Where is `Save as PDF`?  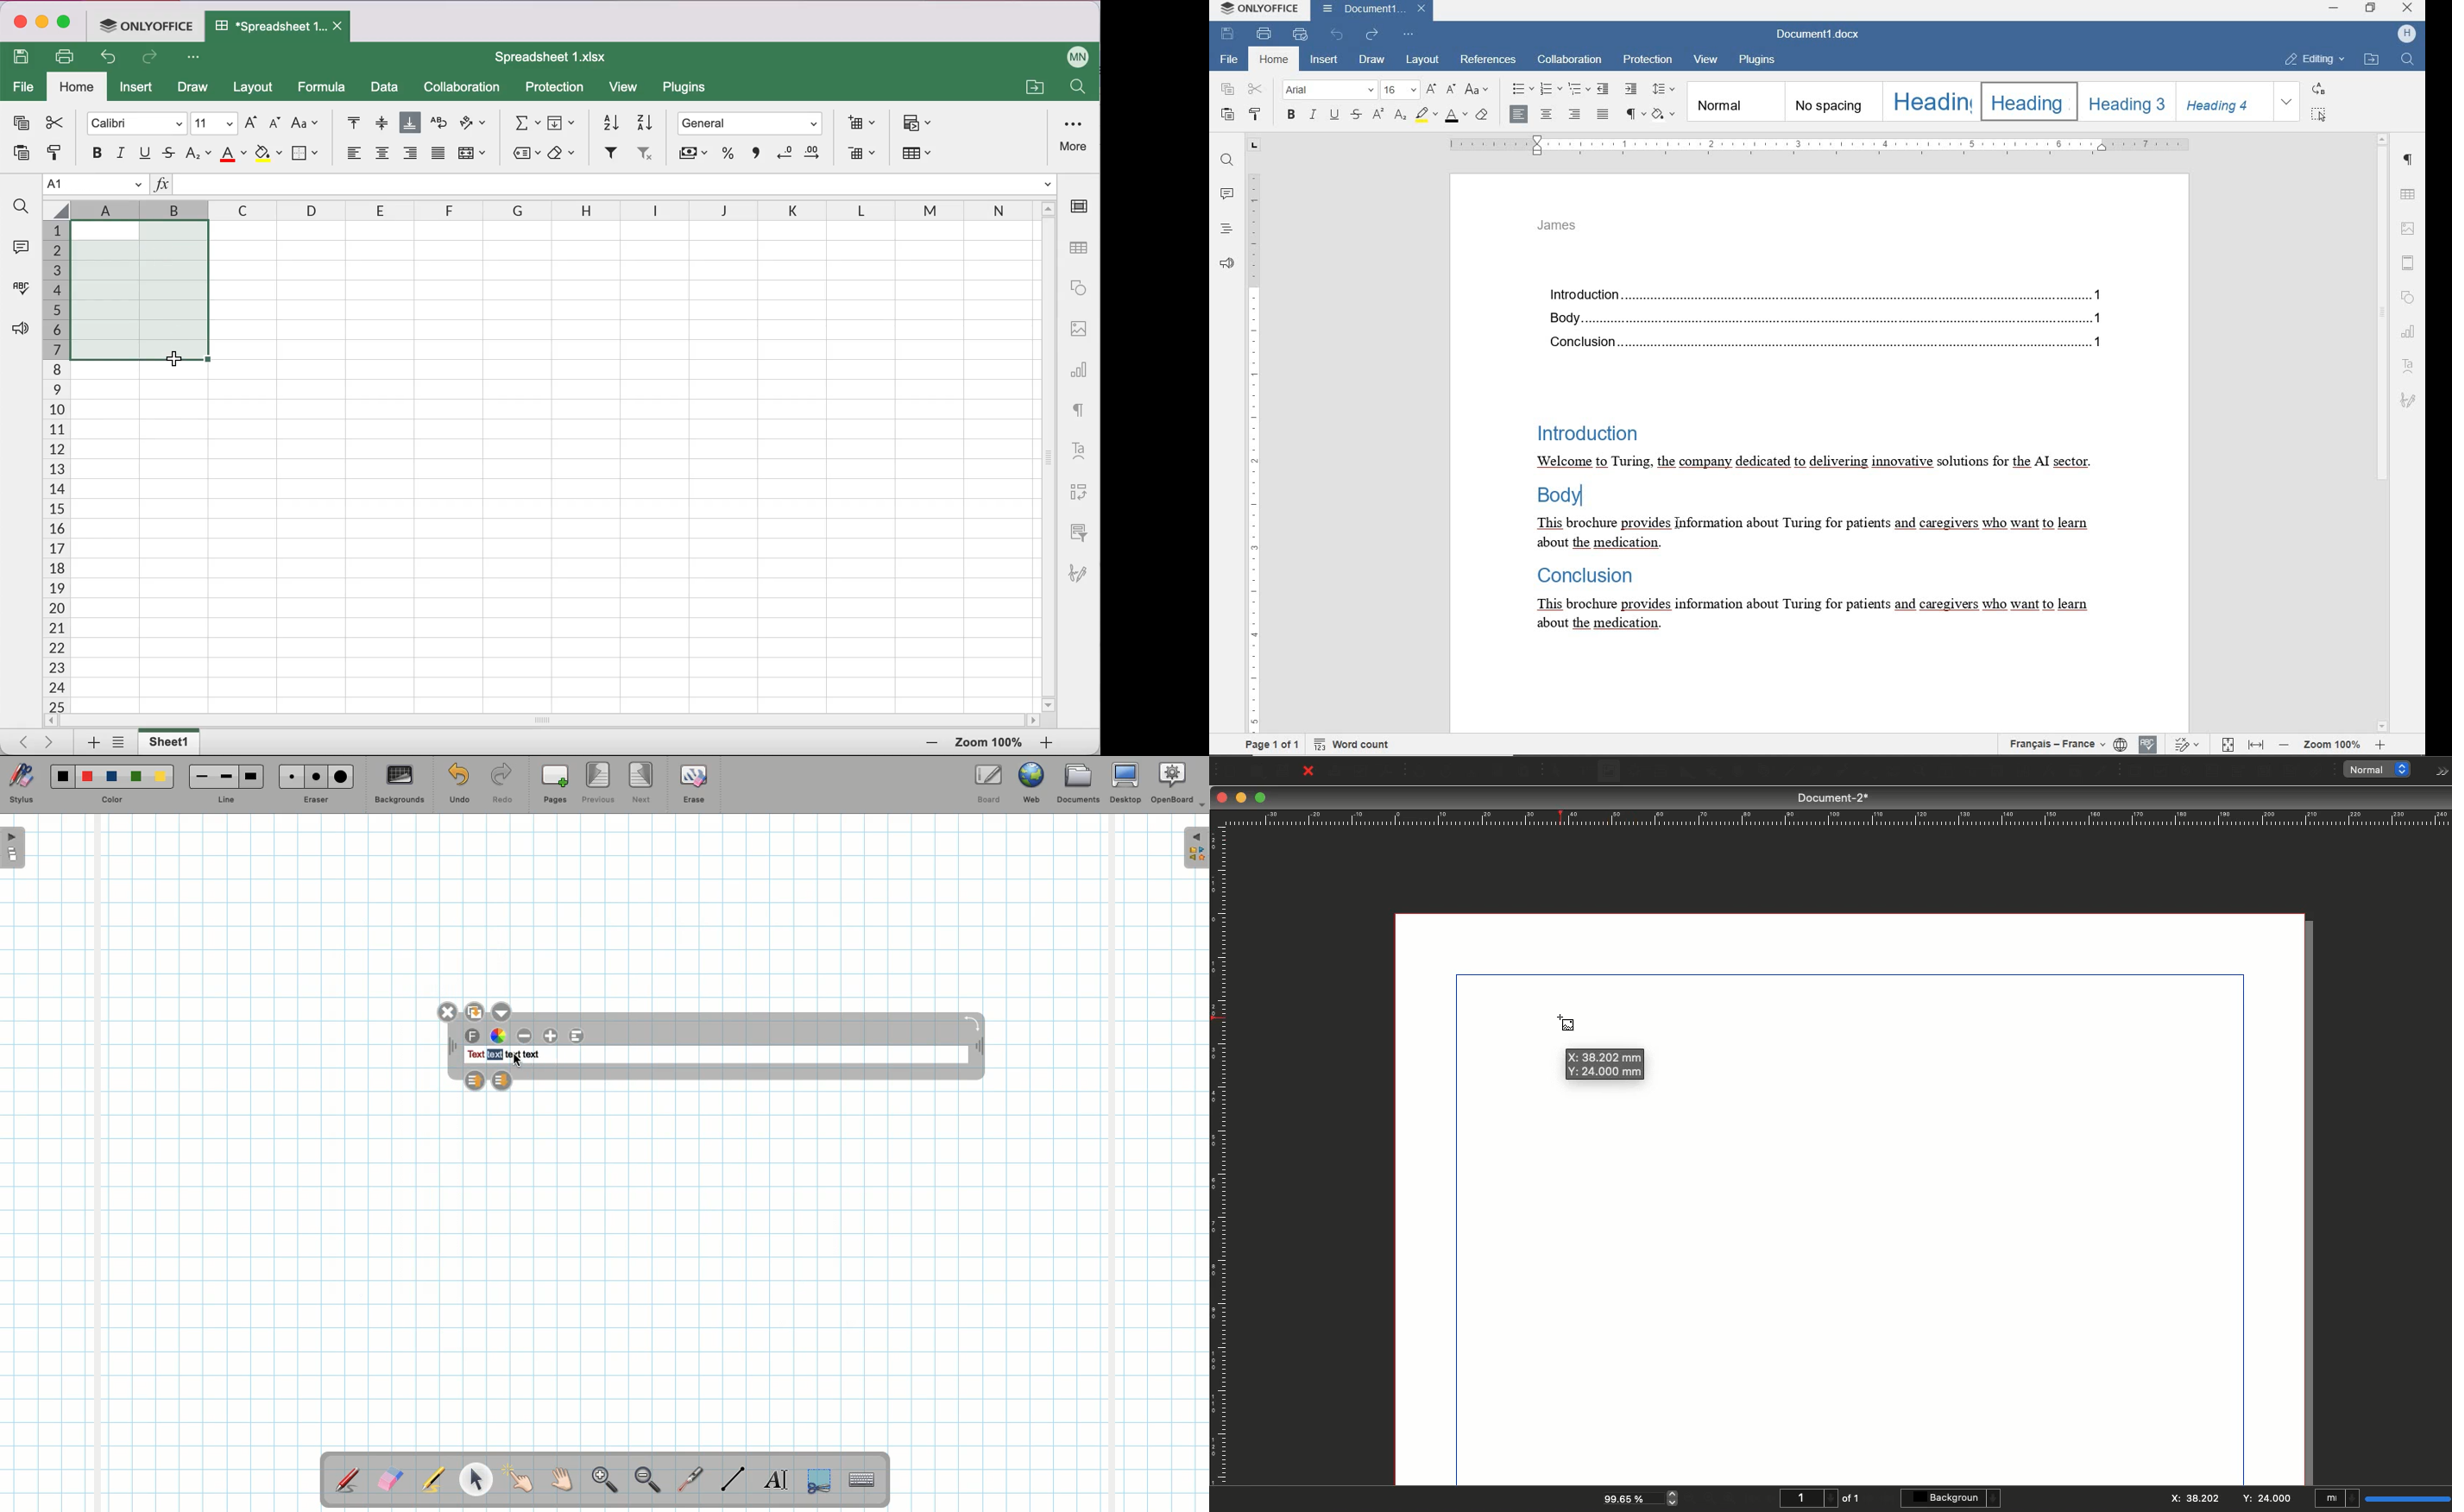
Save as PDF is located at coordinates (1389, 771).